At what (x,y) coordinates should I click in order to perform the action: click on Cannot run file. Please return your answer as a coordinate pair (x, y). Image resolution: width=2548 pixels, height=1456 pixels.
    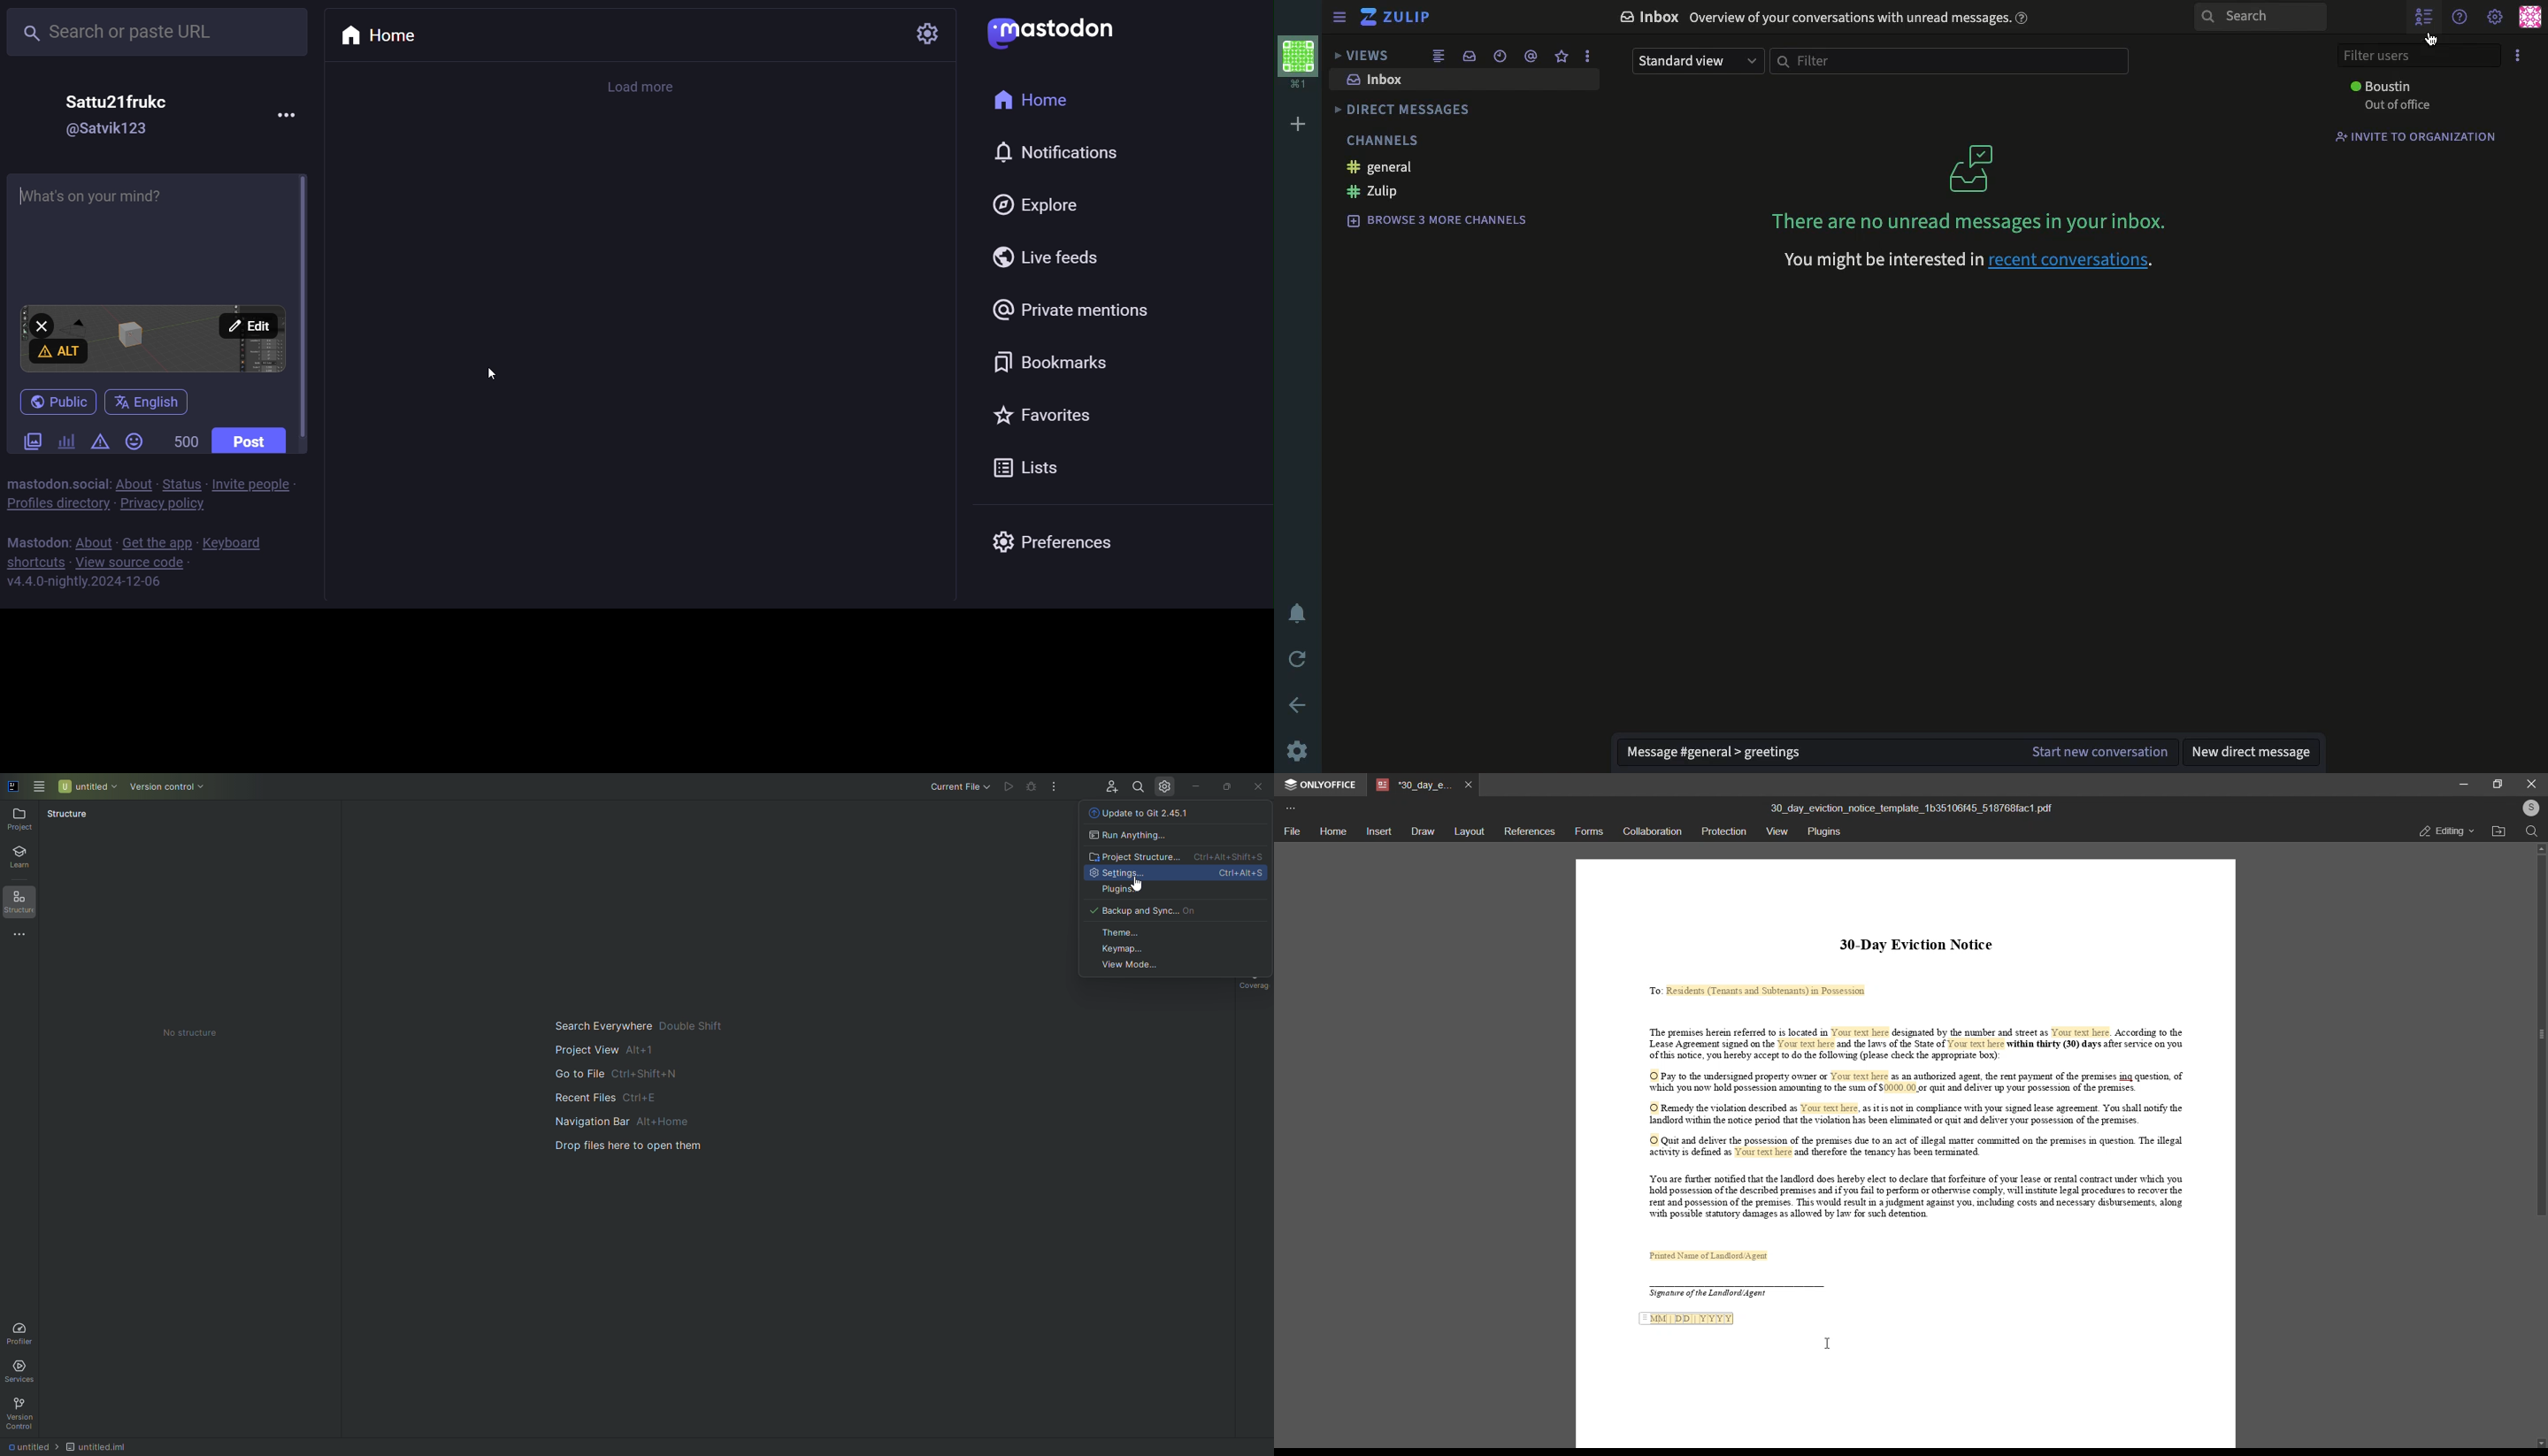
    Looking at the image, I should click on (1008, 785).